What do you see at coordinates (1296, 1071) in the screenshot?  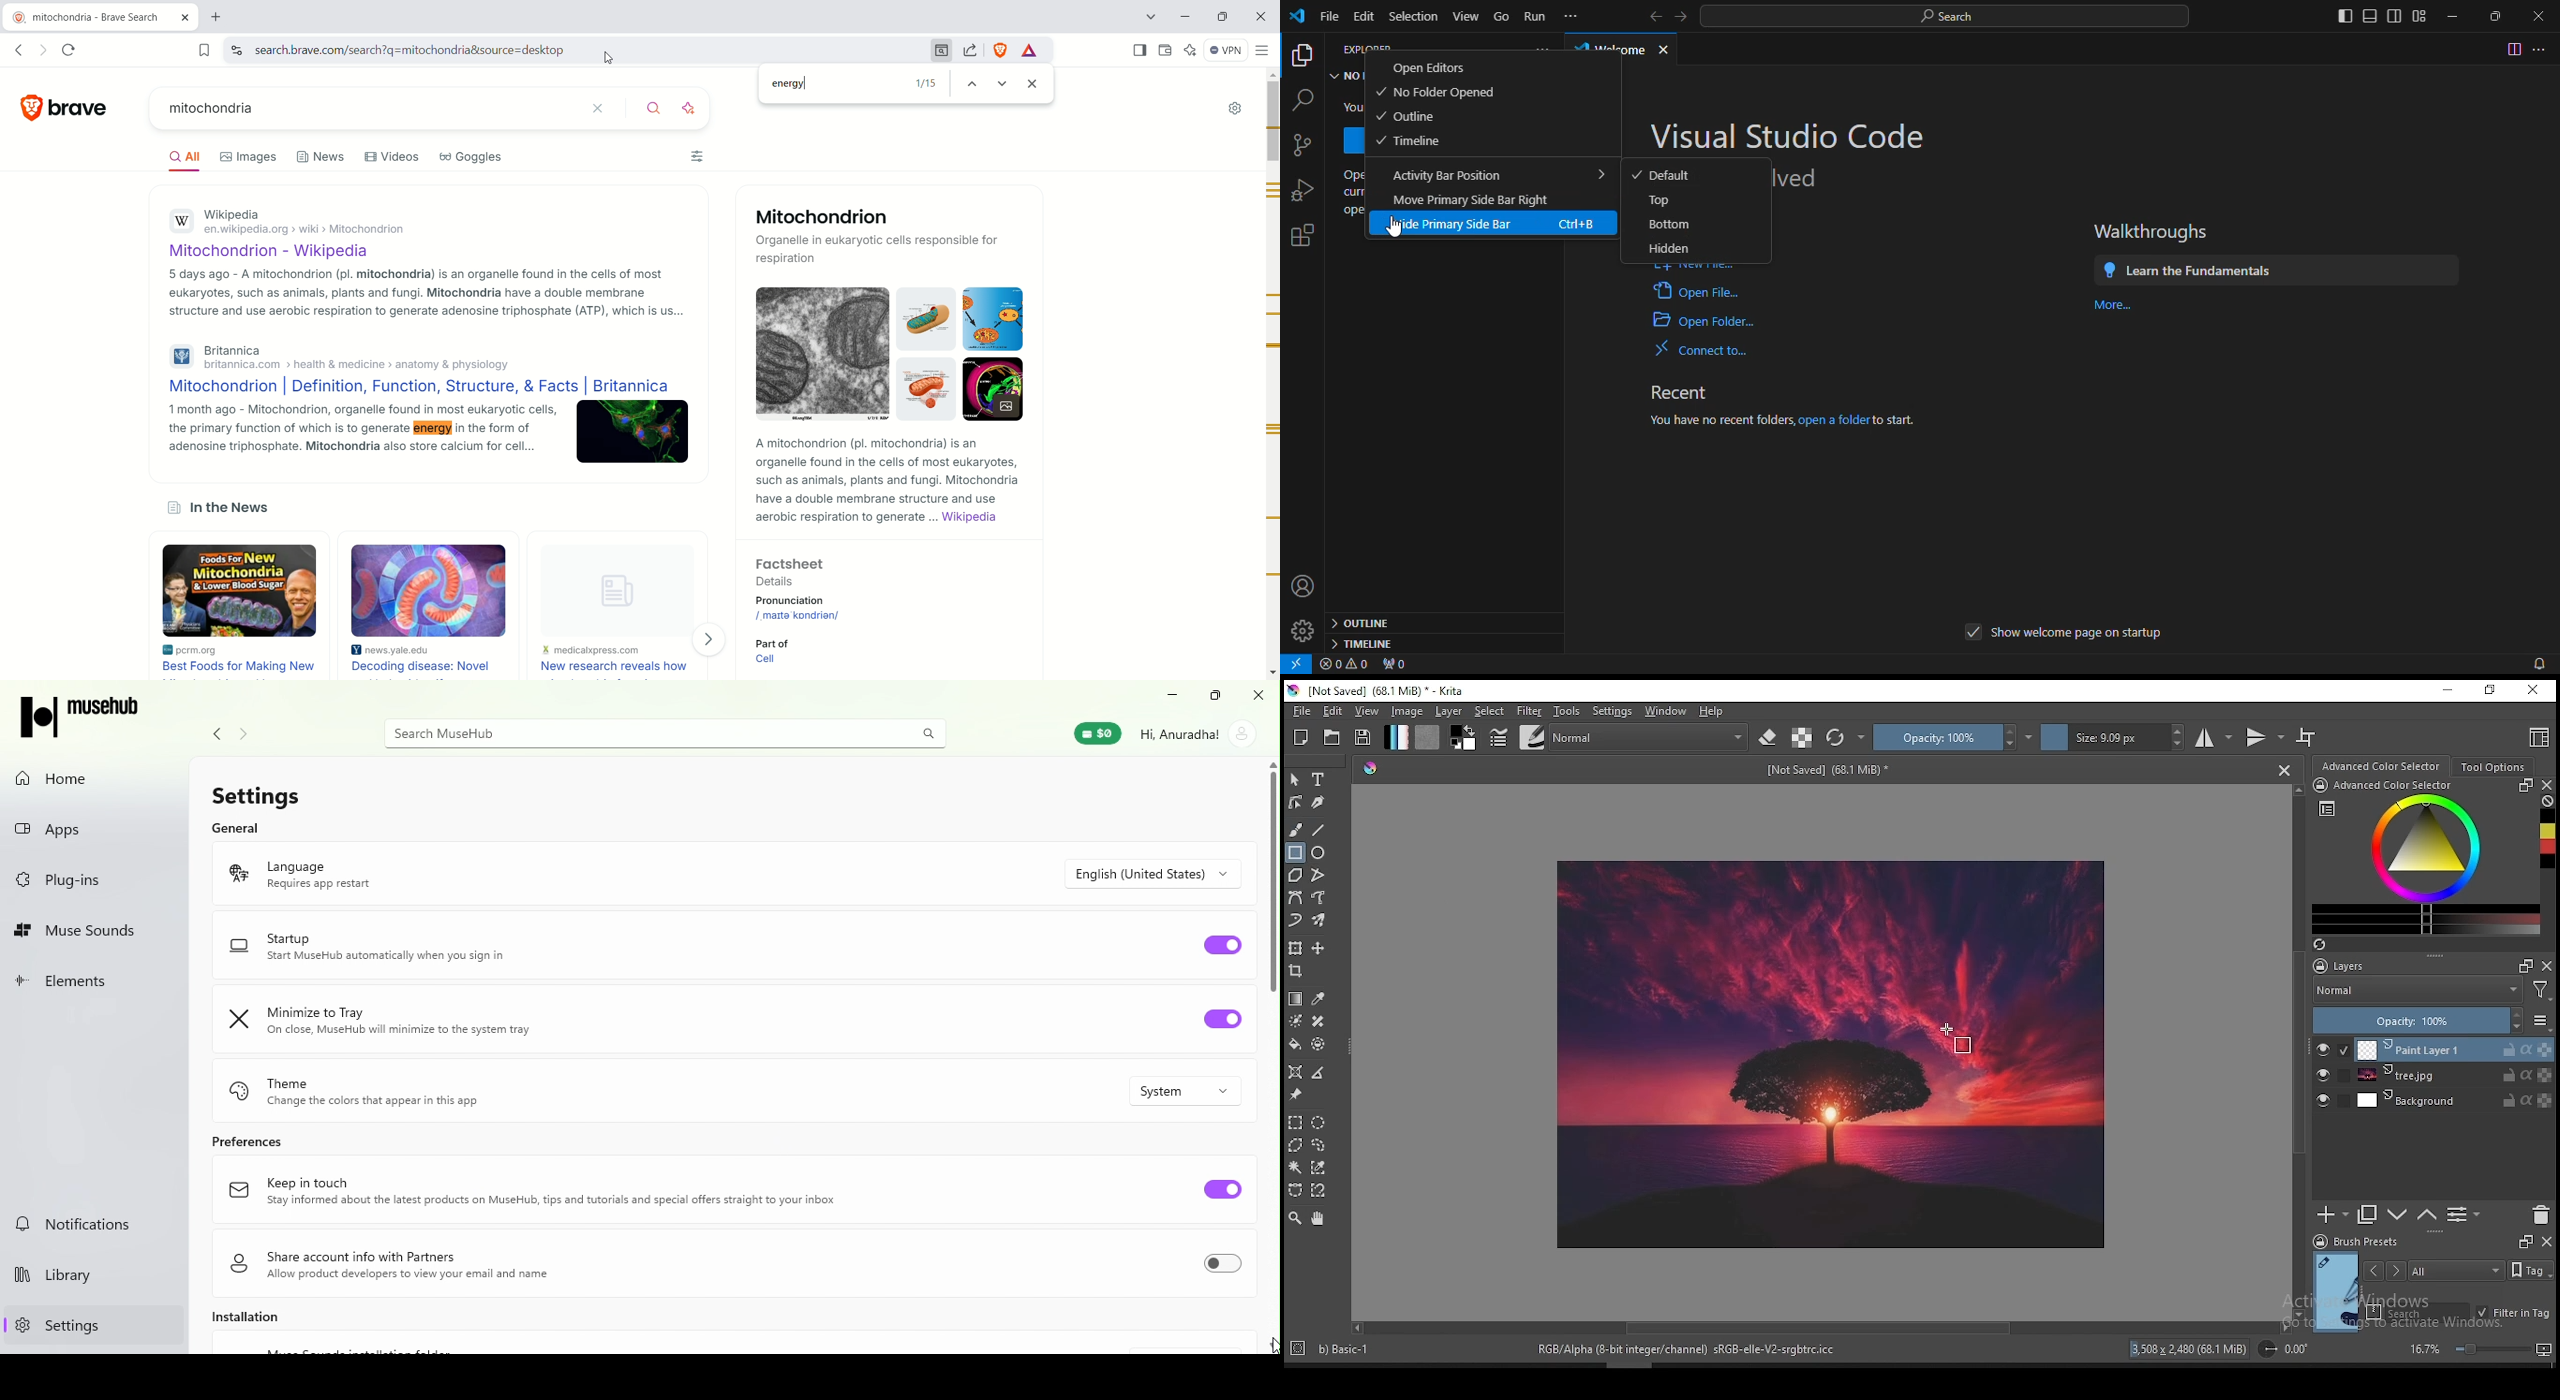 I see `assistant tool` at bounding box center [1296, 1071].